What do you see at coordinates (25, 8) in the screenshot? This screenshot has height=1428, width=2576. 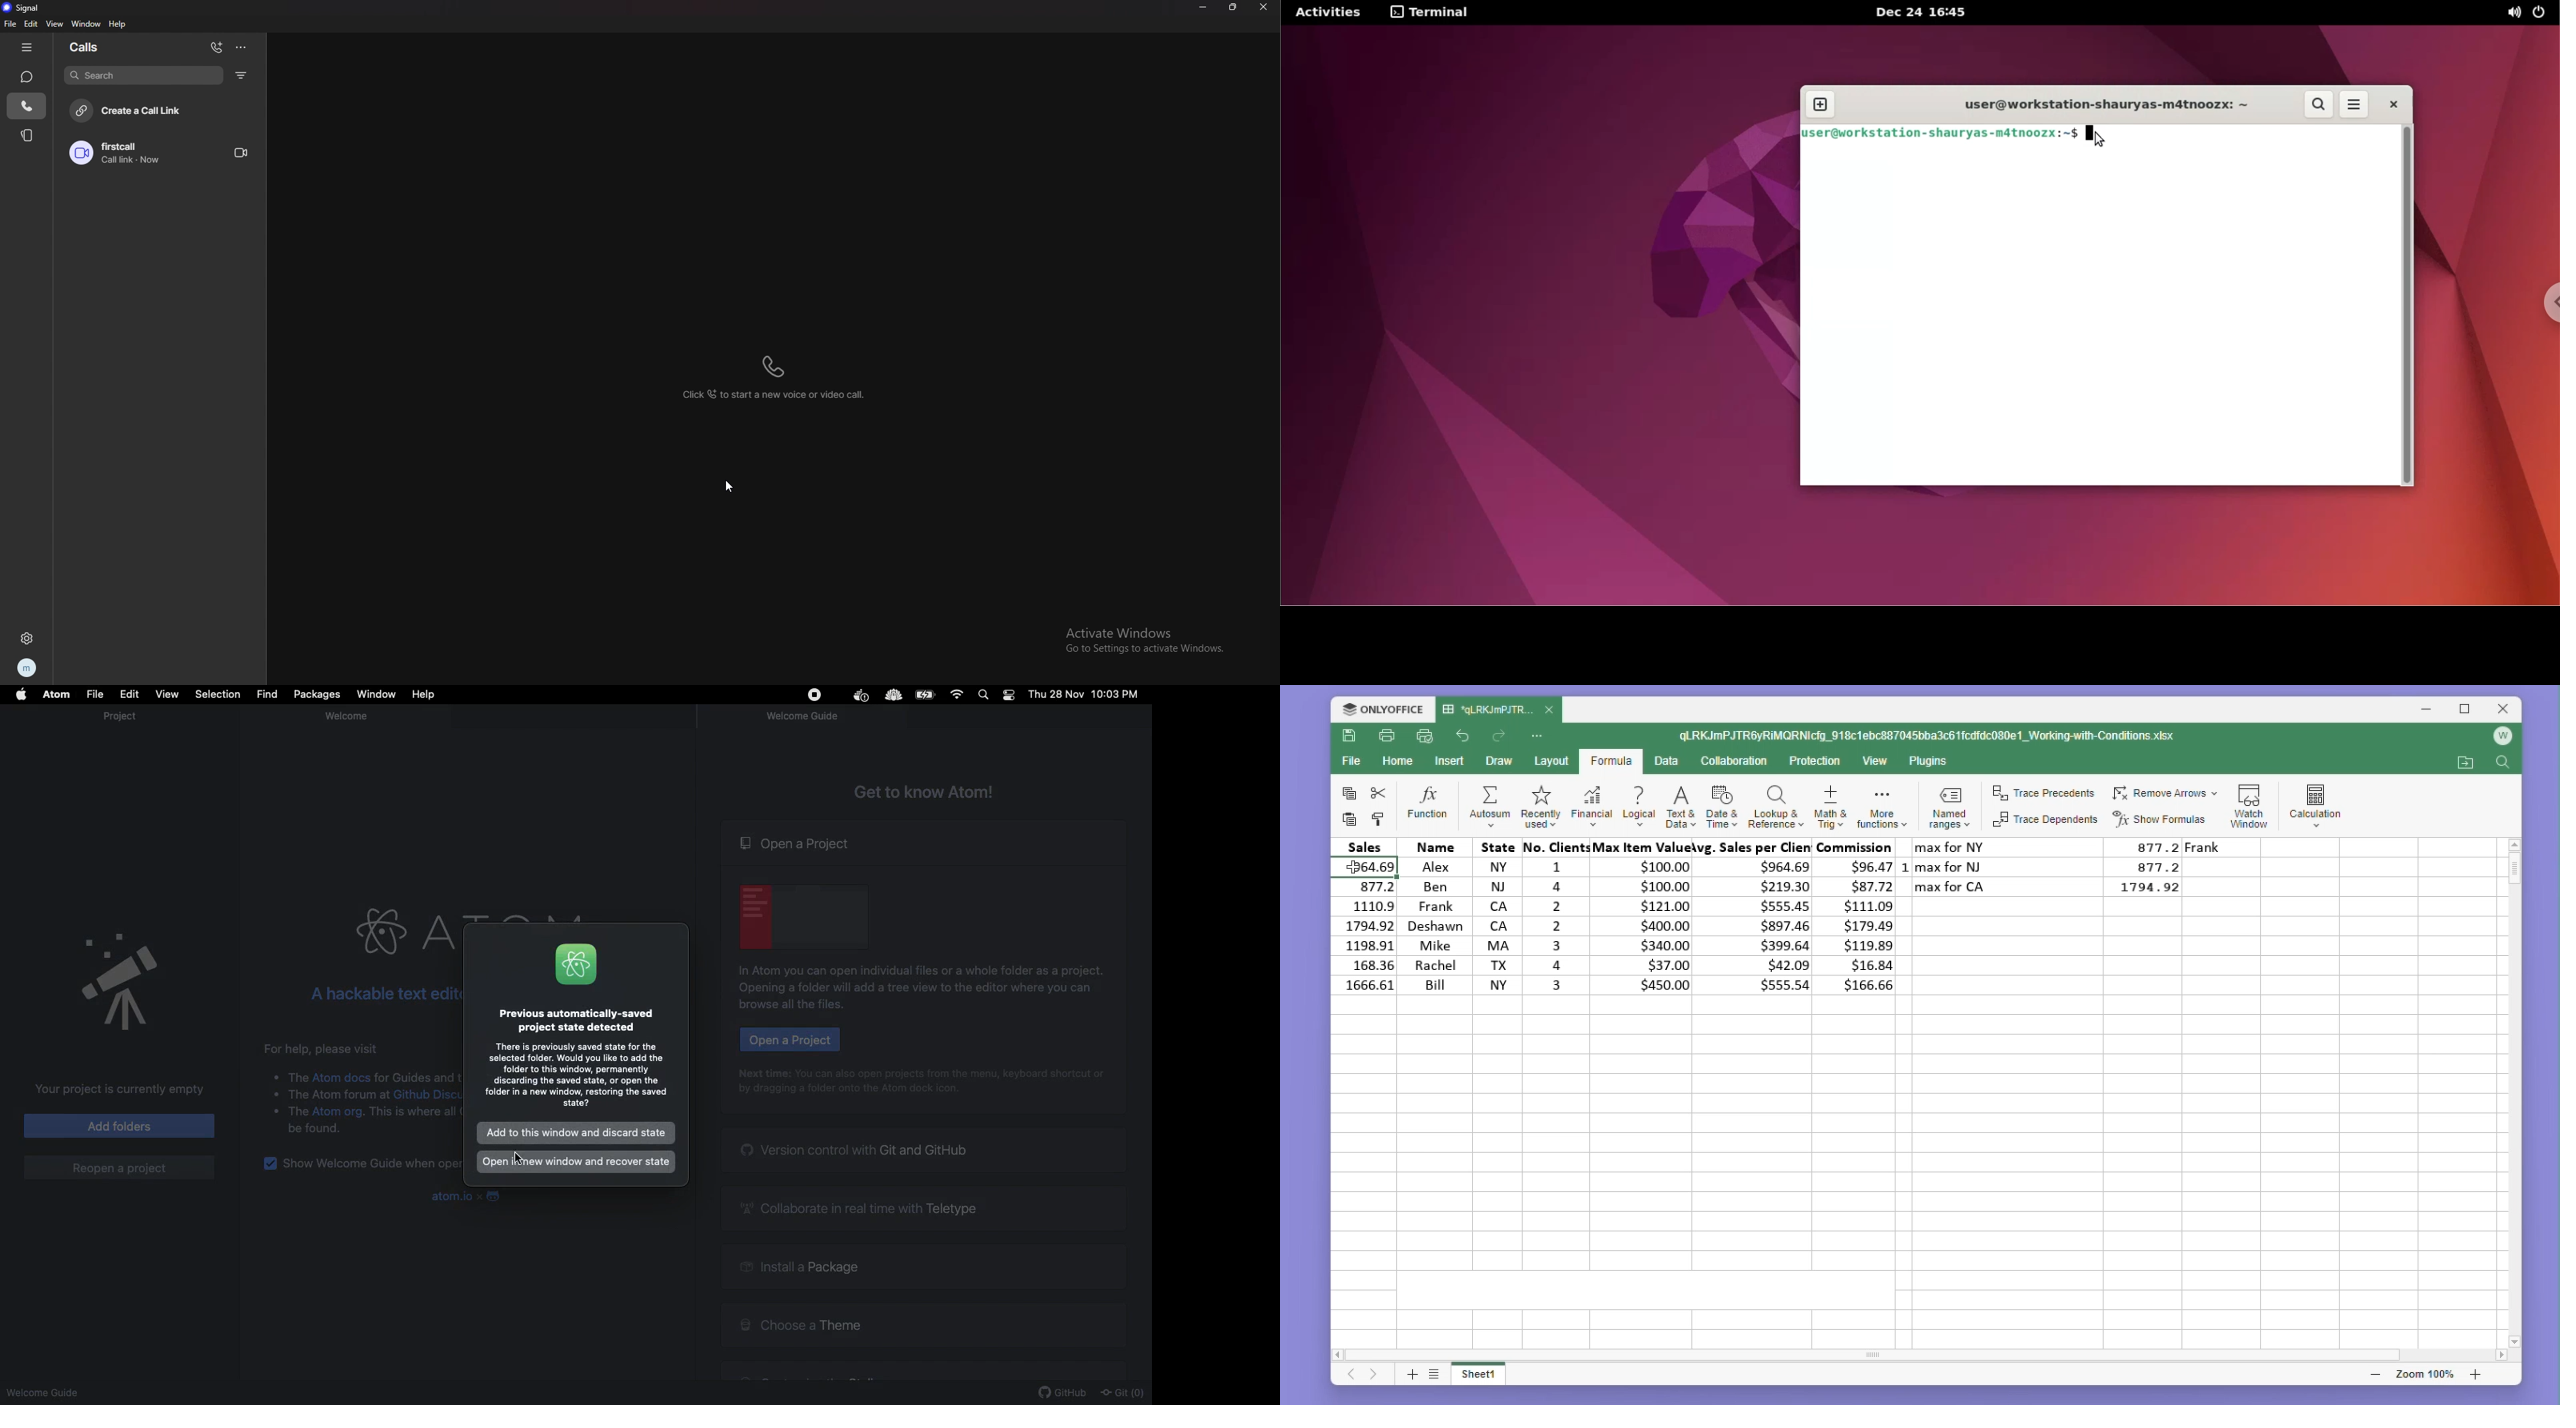 I see `signal` at bounding box center [25, 8].